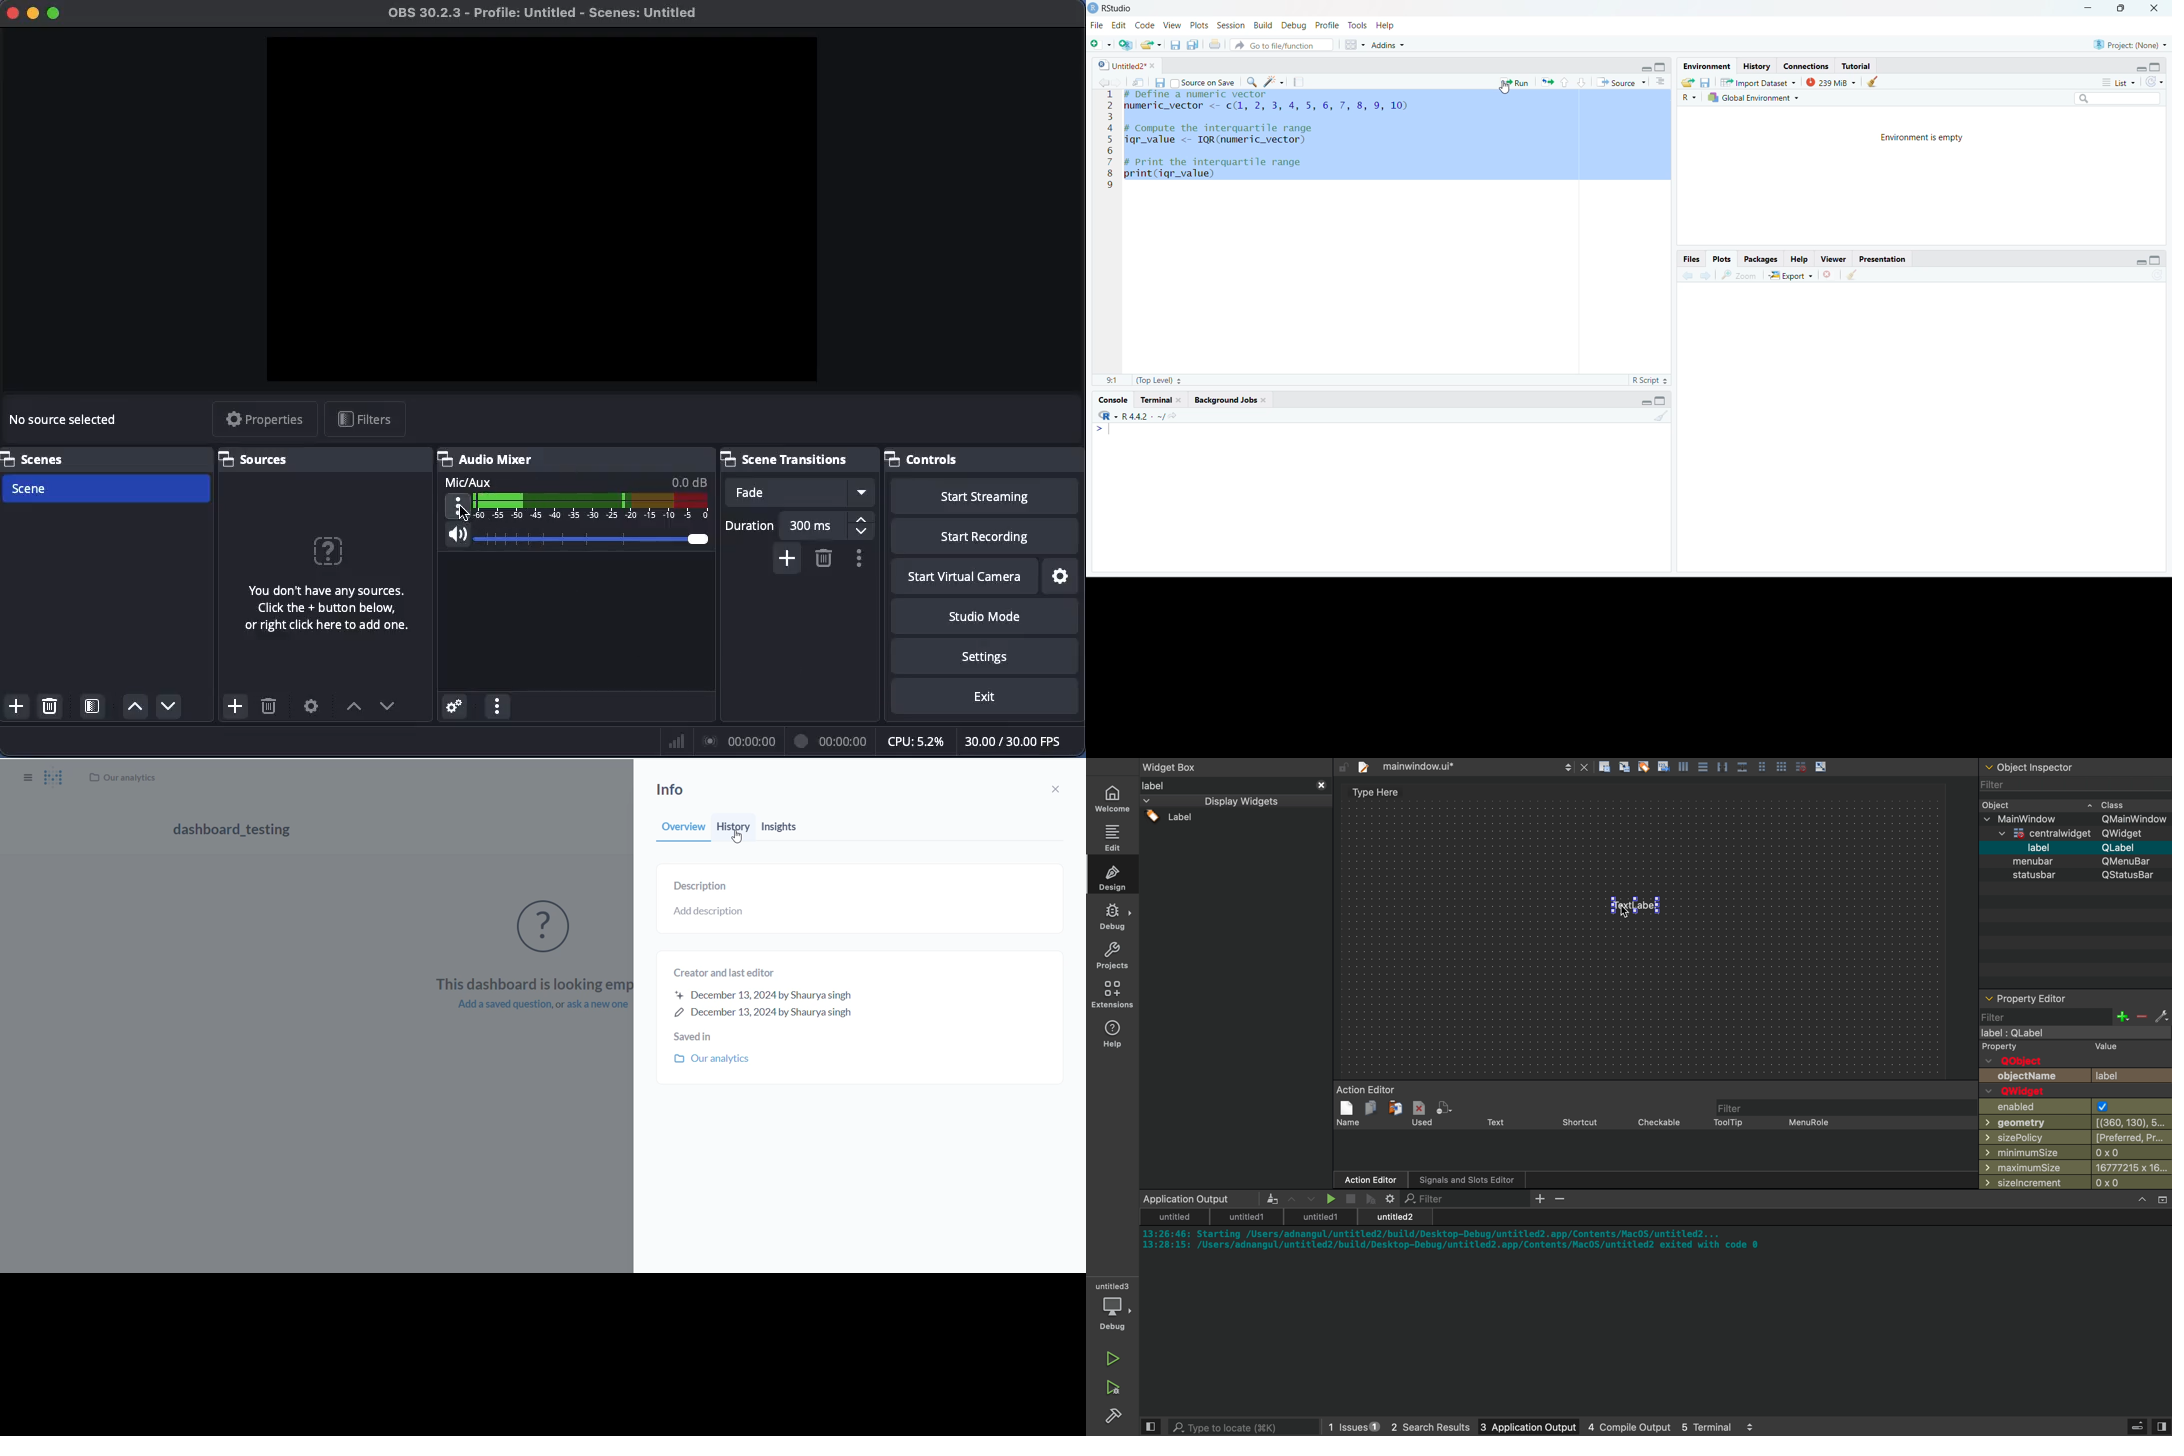 Image resolution: width=2184 pixels, height=1456 pixels. Describe the element at coordinates (1252, 81) in the screenshot. I see `Find/Replace` at that location.